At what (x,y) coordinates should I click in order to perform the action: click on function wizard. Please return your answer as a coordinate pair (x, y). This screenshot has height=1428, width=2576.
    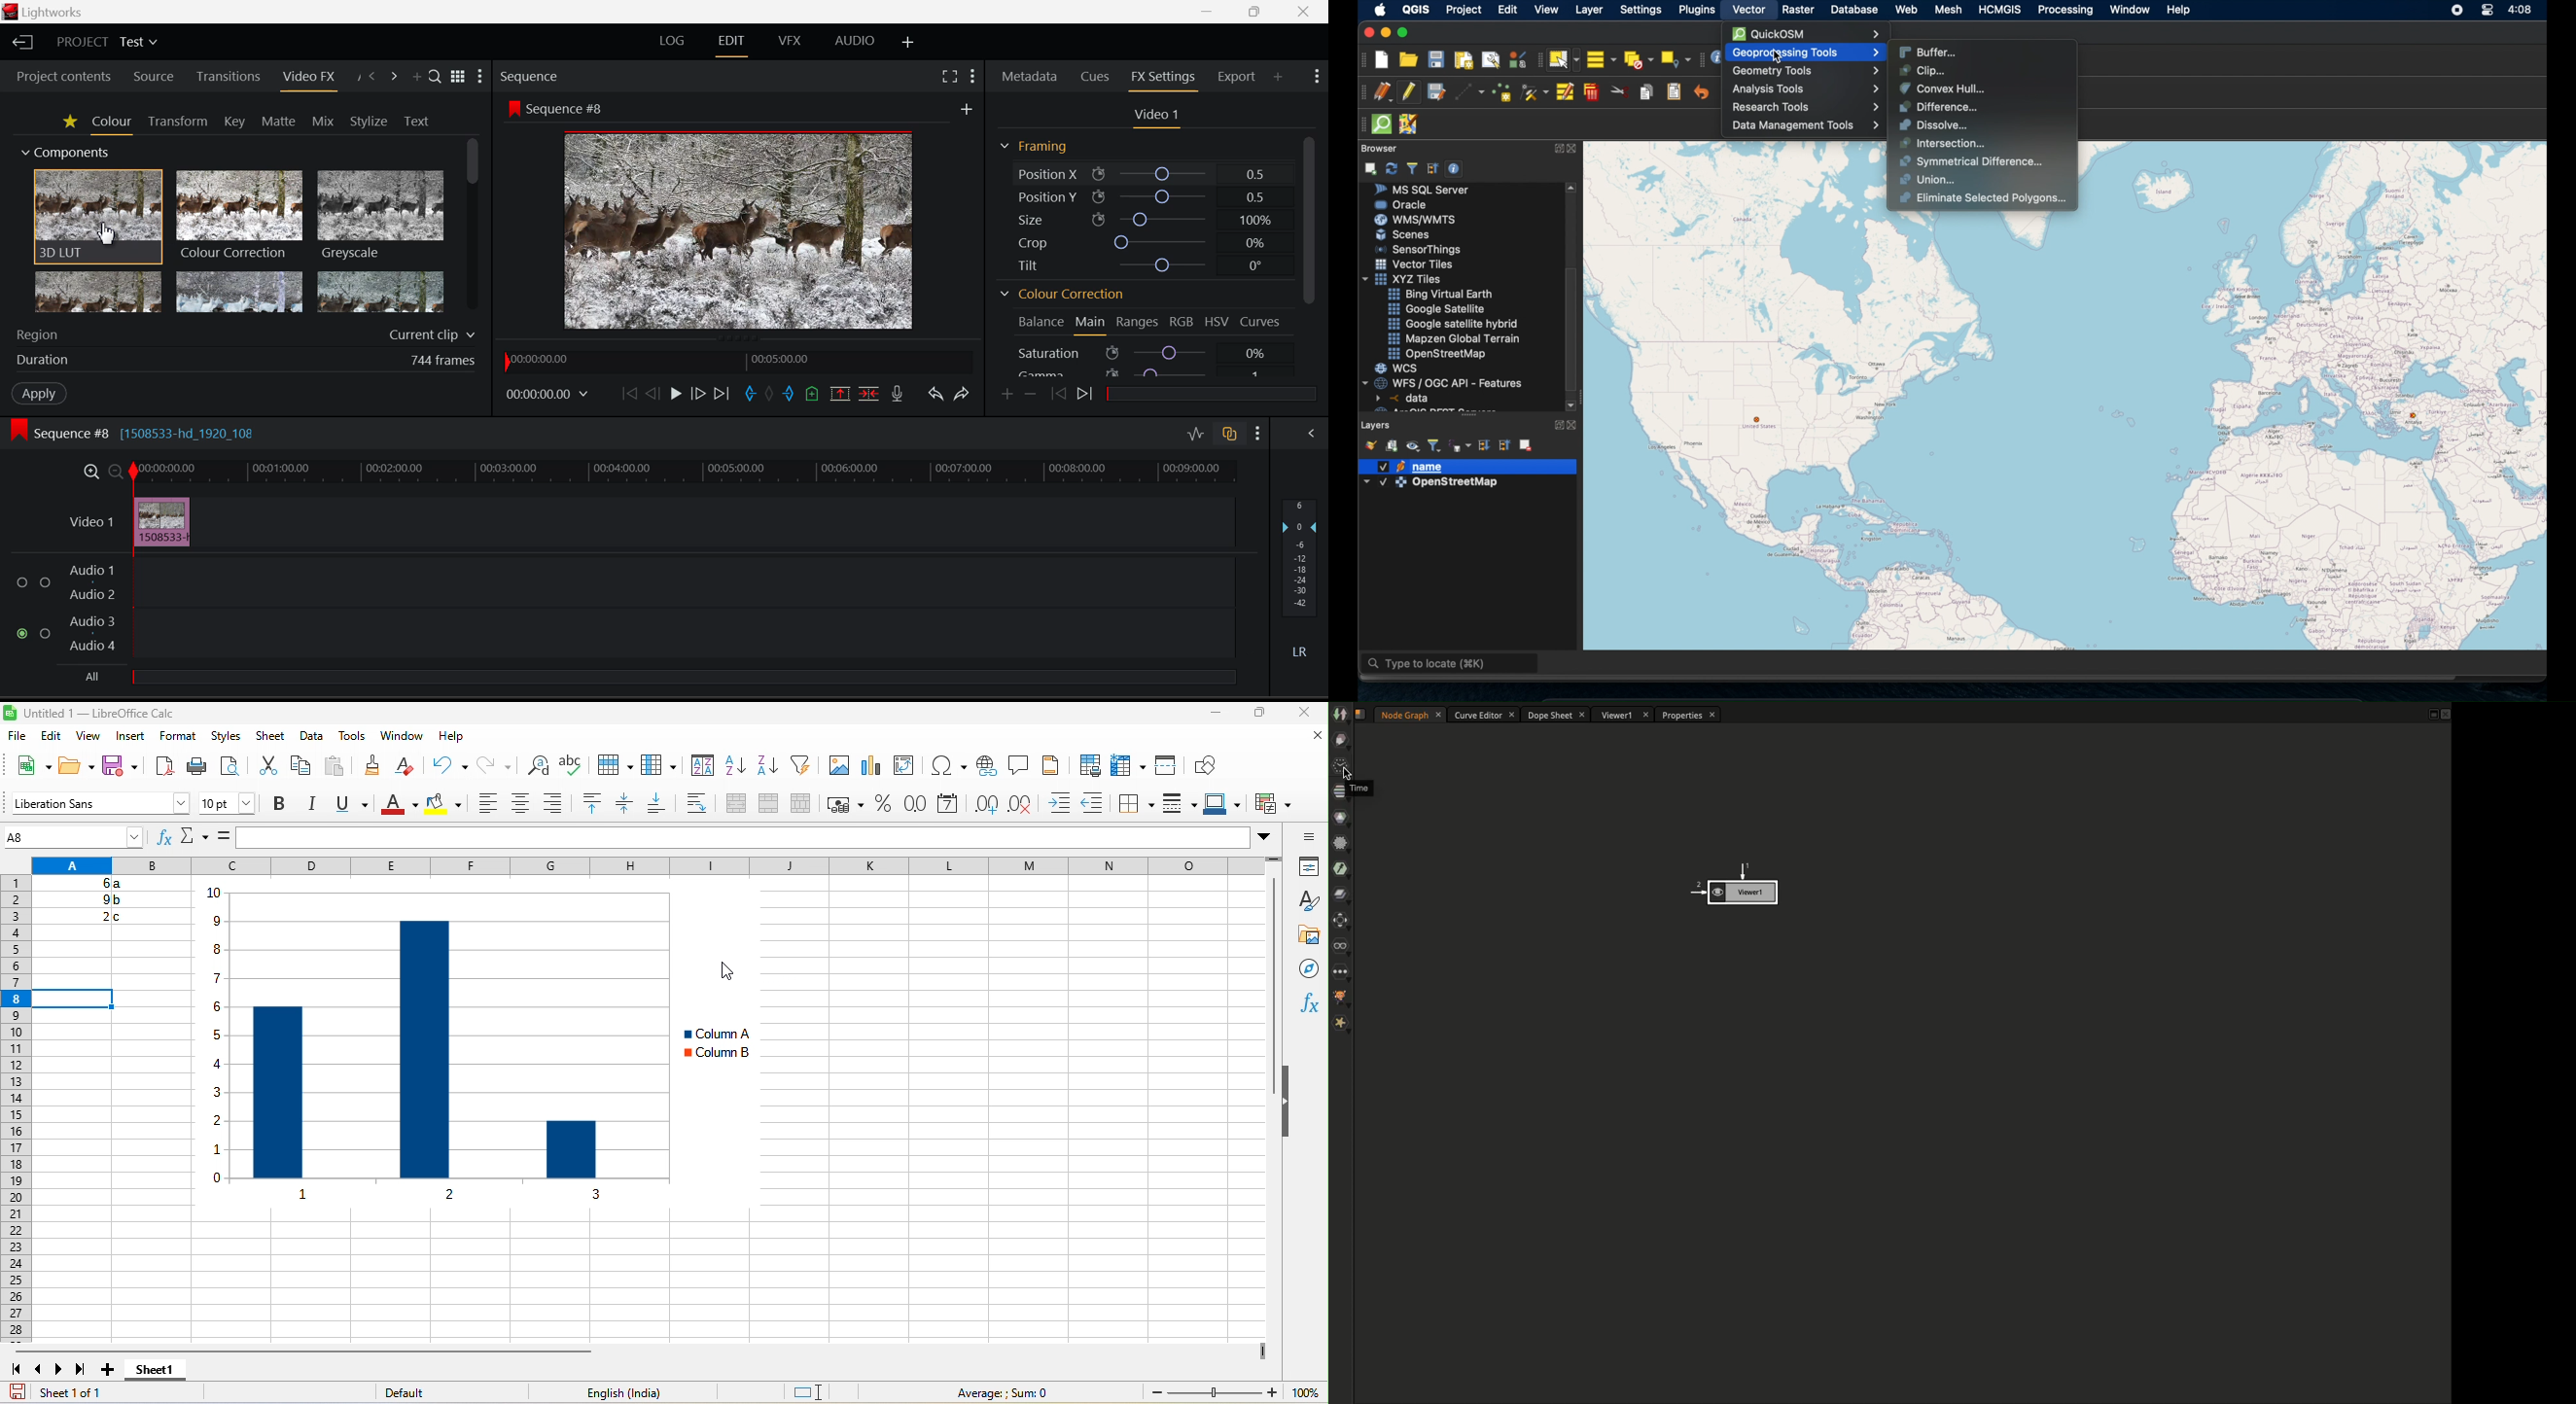
    Looking at the image, I should click on (165, 838).